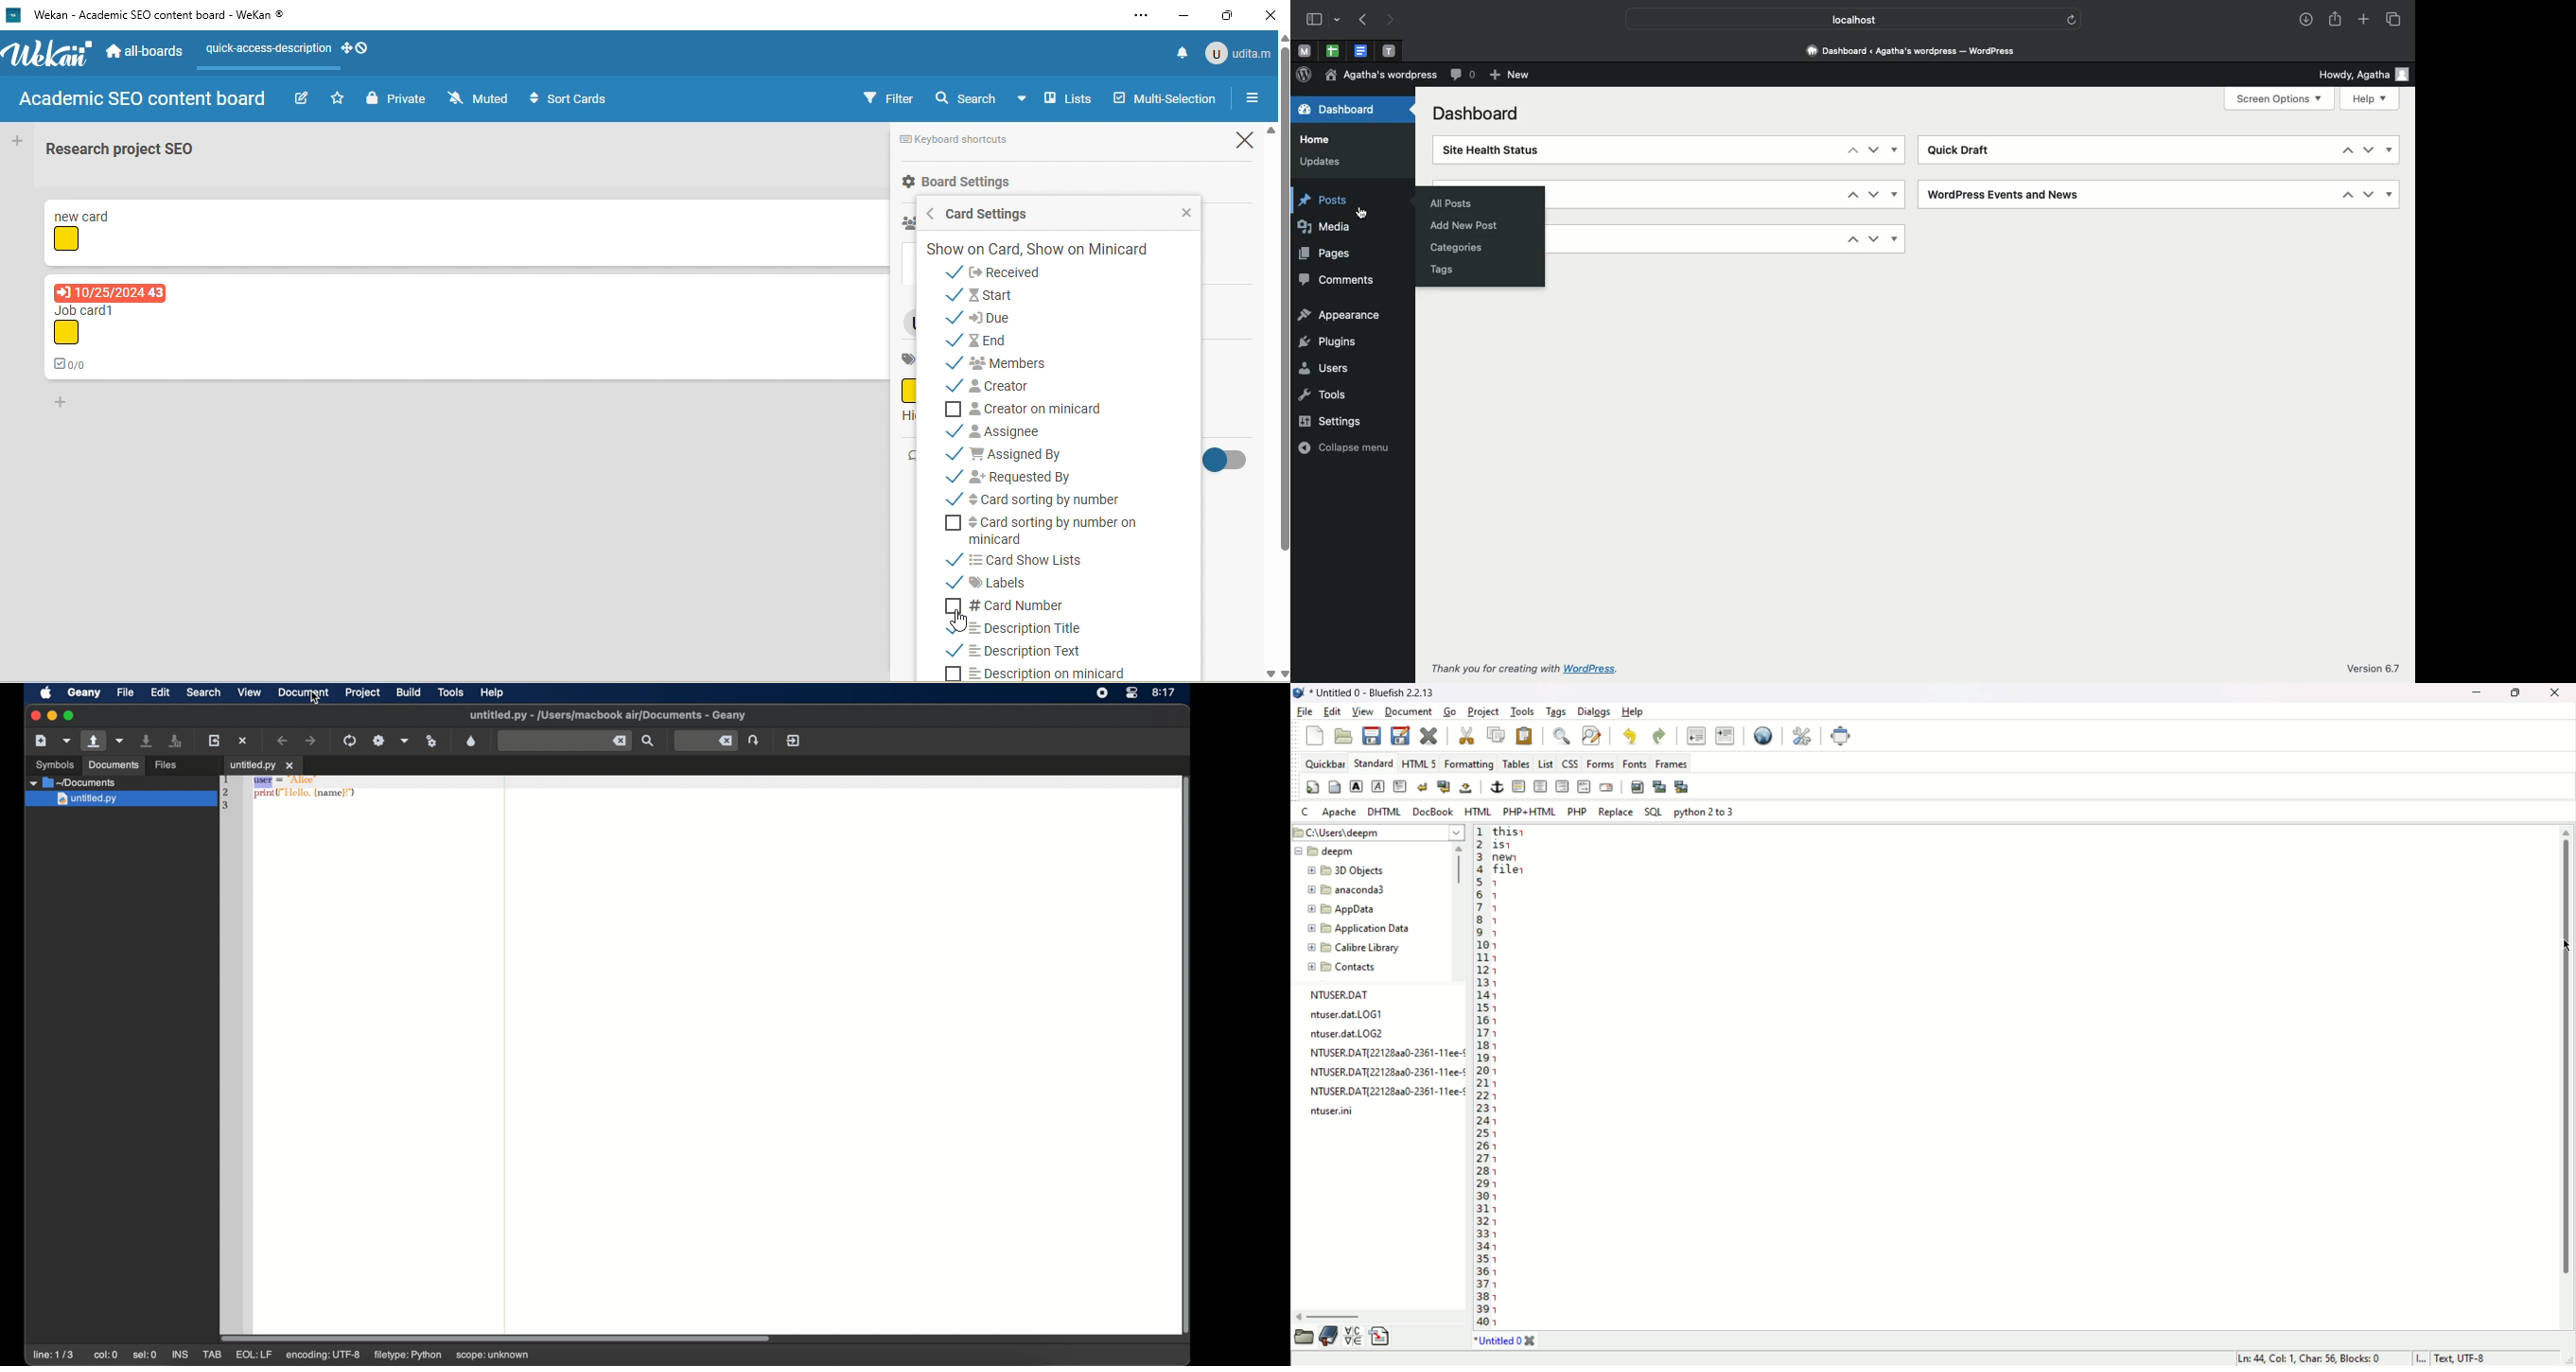  What do you see at coordinates (1661, 738) in the screenshot?
I see `redo` at bounding box center [1661, 738].